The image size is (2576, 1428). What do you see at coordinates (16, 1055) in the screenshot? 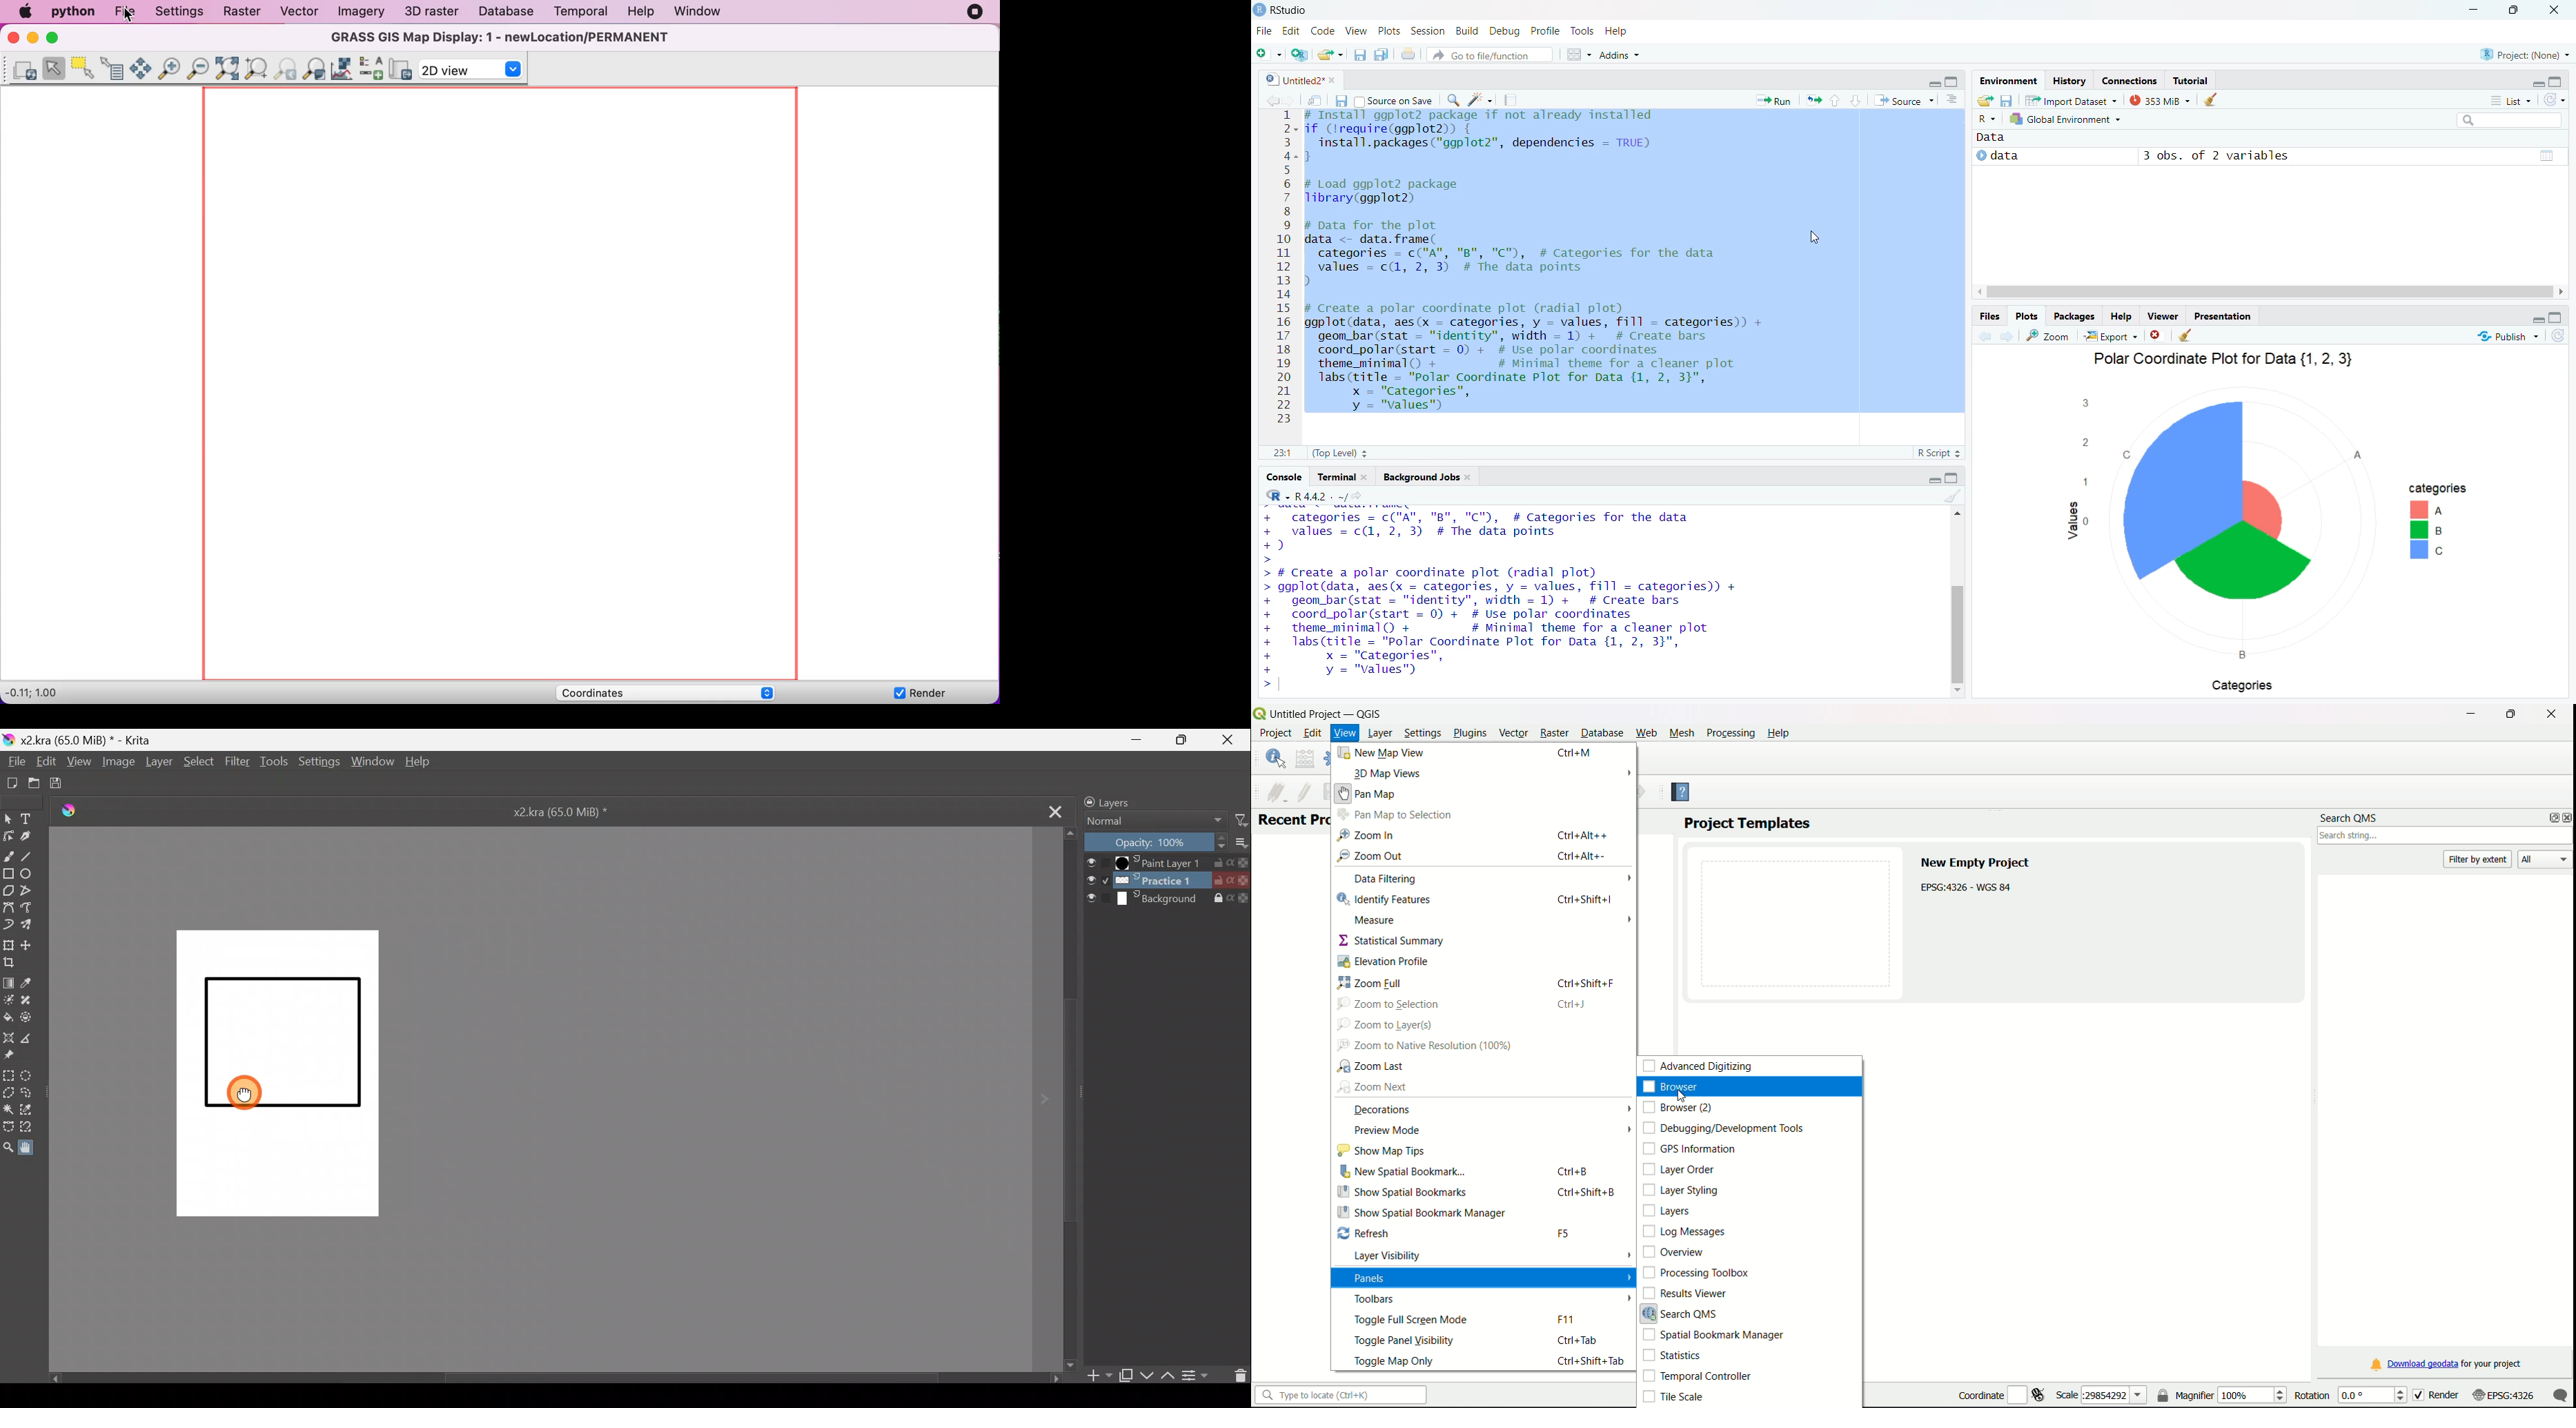
I see `Reference images tool` at bounding box center [16, 1055].